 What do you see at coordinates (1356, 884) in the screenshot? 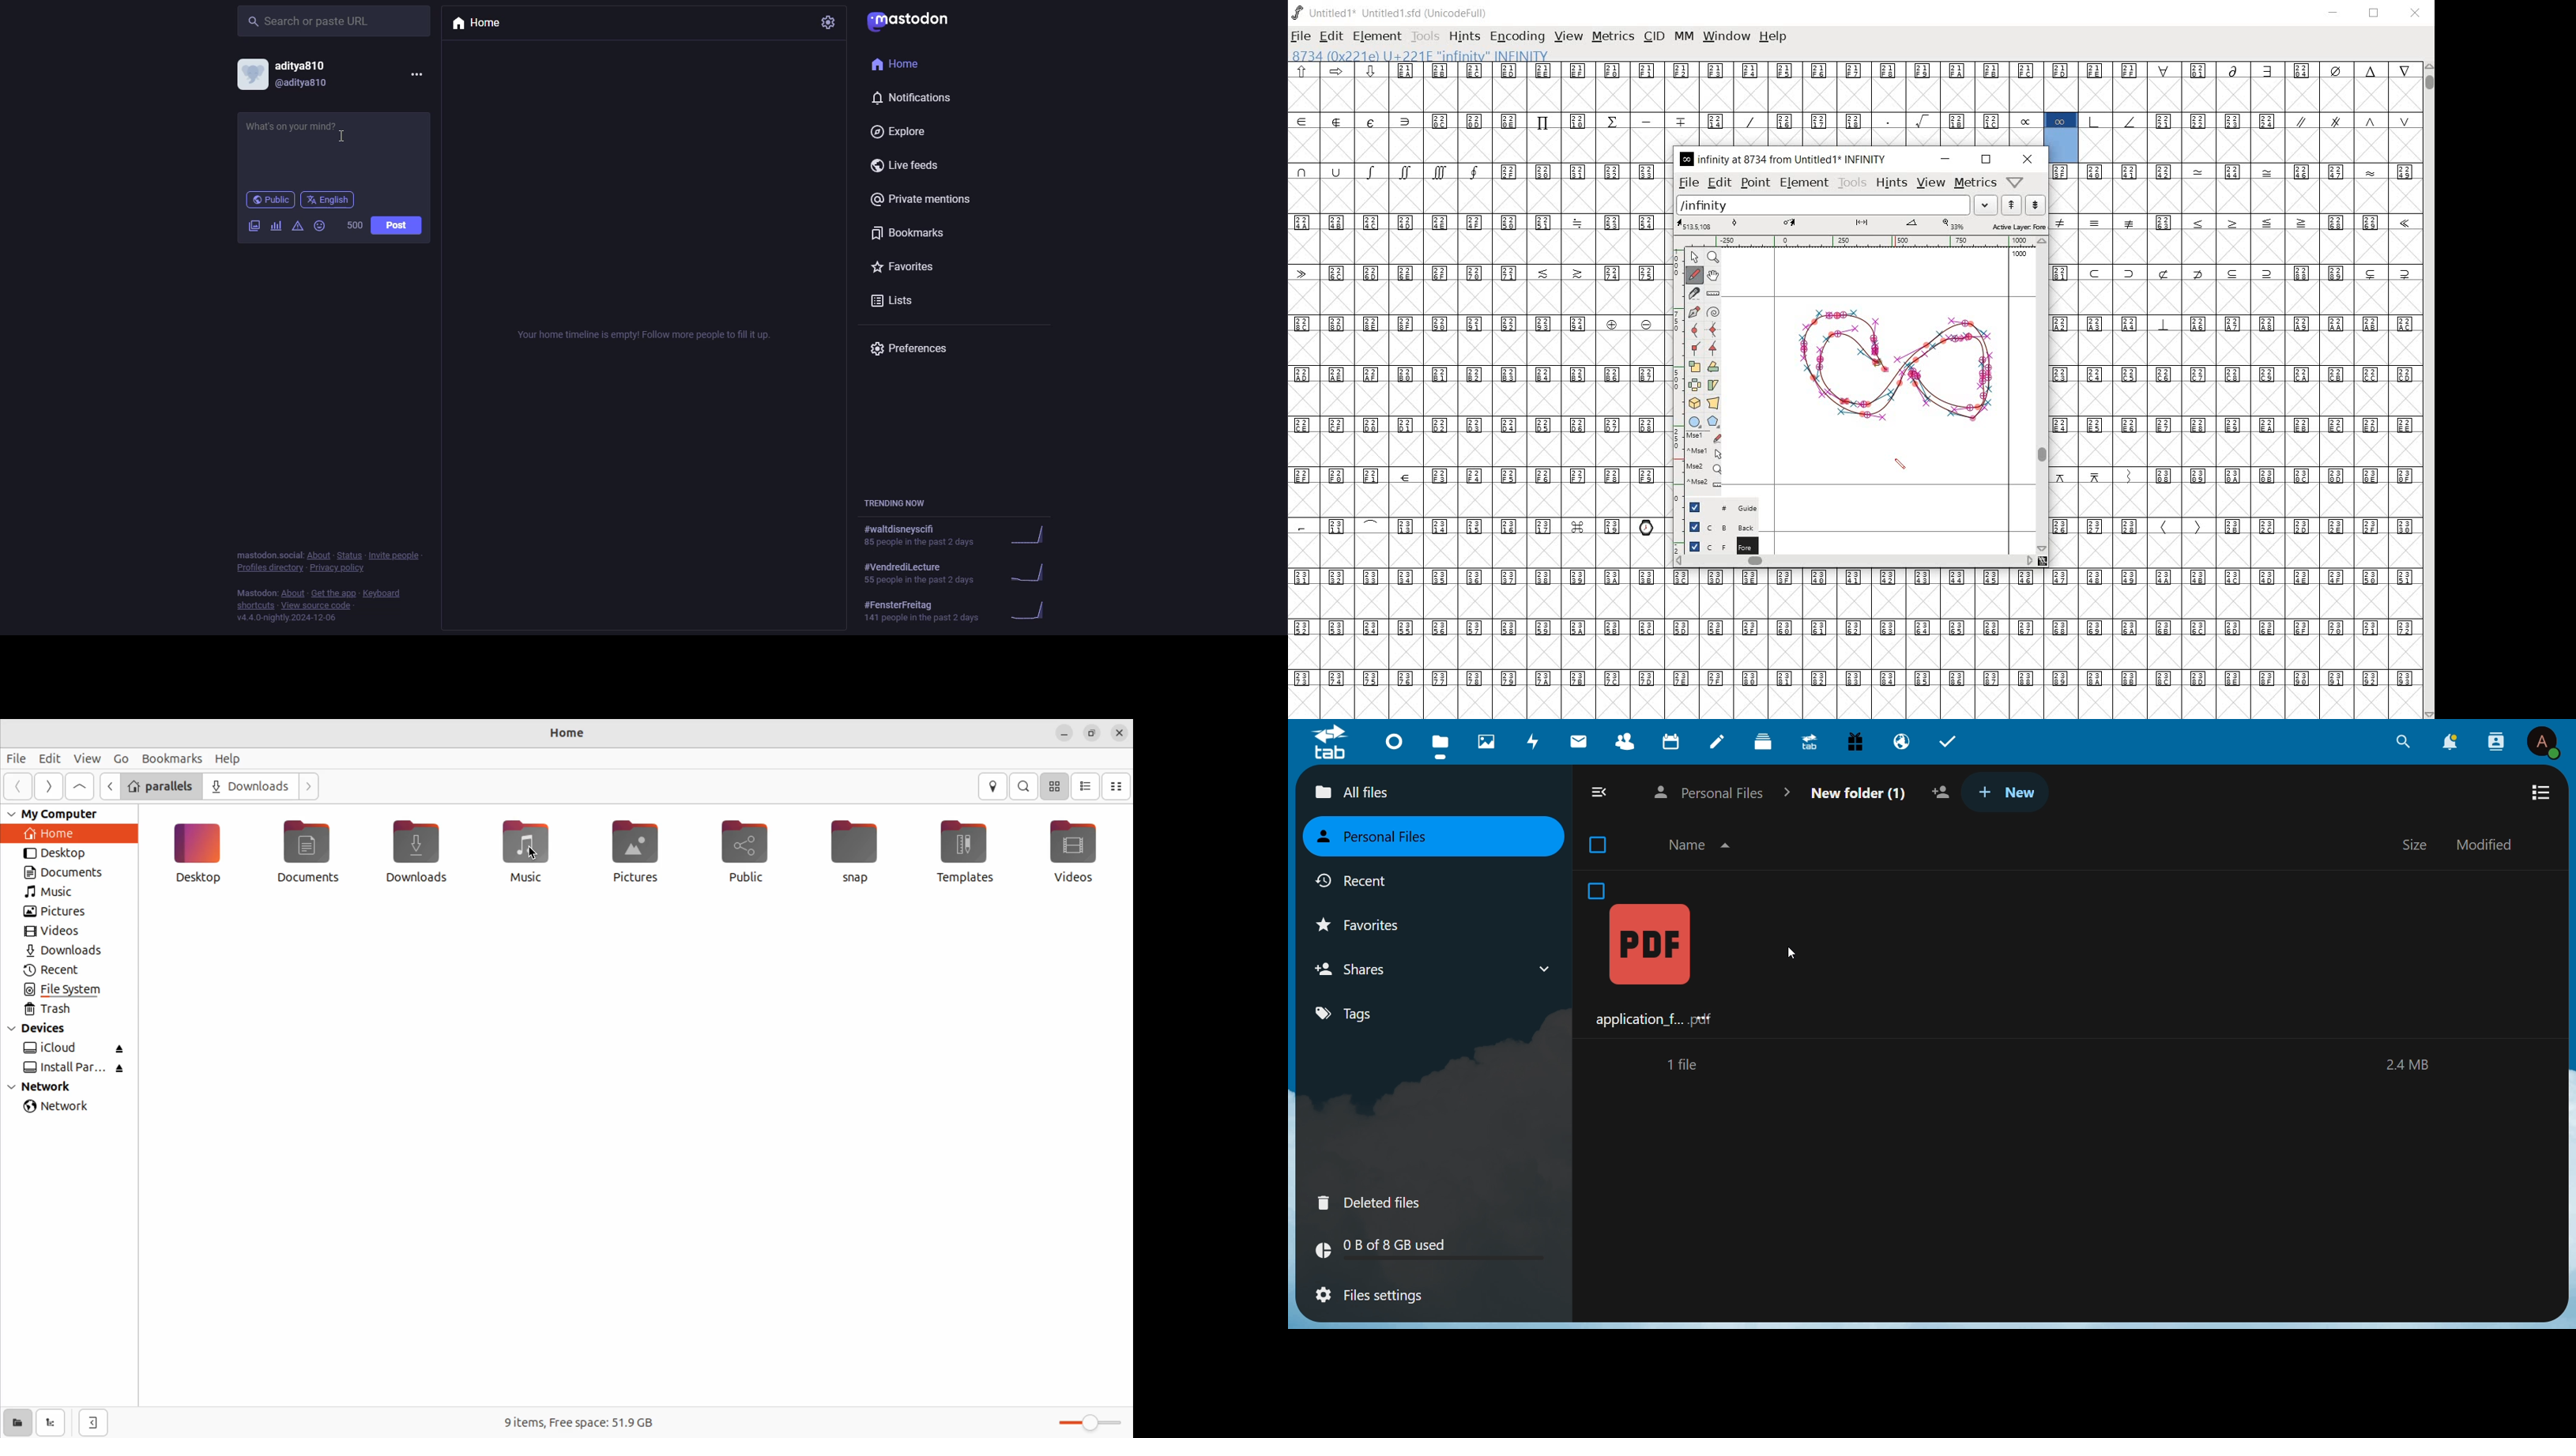
I see `recent` at bounding box center [1356, 884].